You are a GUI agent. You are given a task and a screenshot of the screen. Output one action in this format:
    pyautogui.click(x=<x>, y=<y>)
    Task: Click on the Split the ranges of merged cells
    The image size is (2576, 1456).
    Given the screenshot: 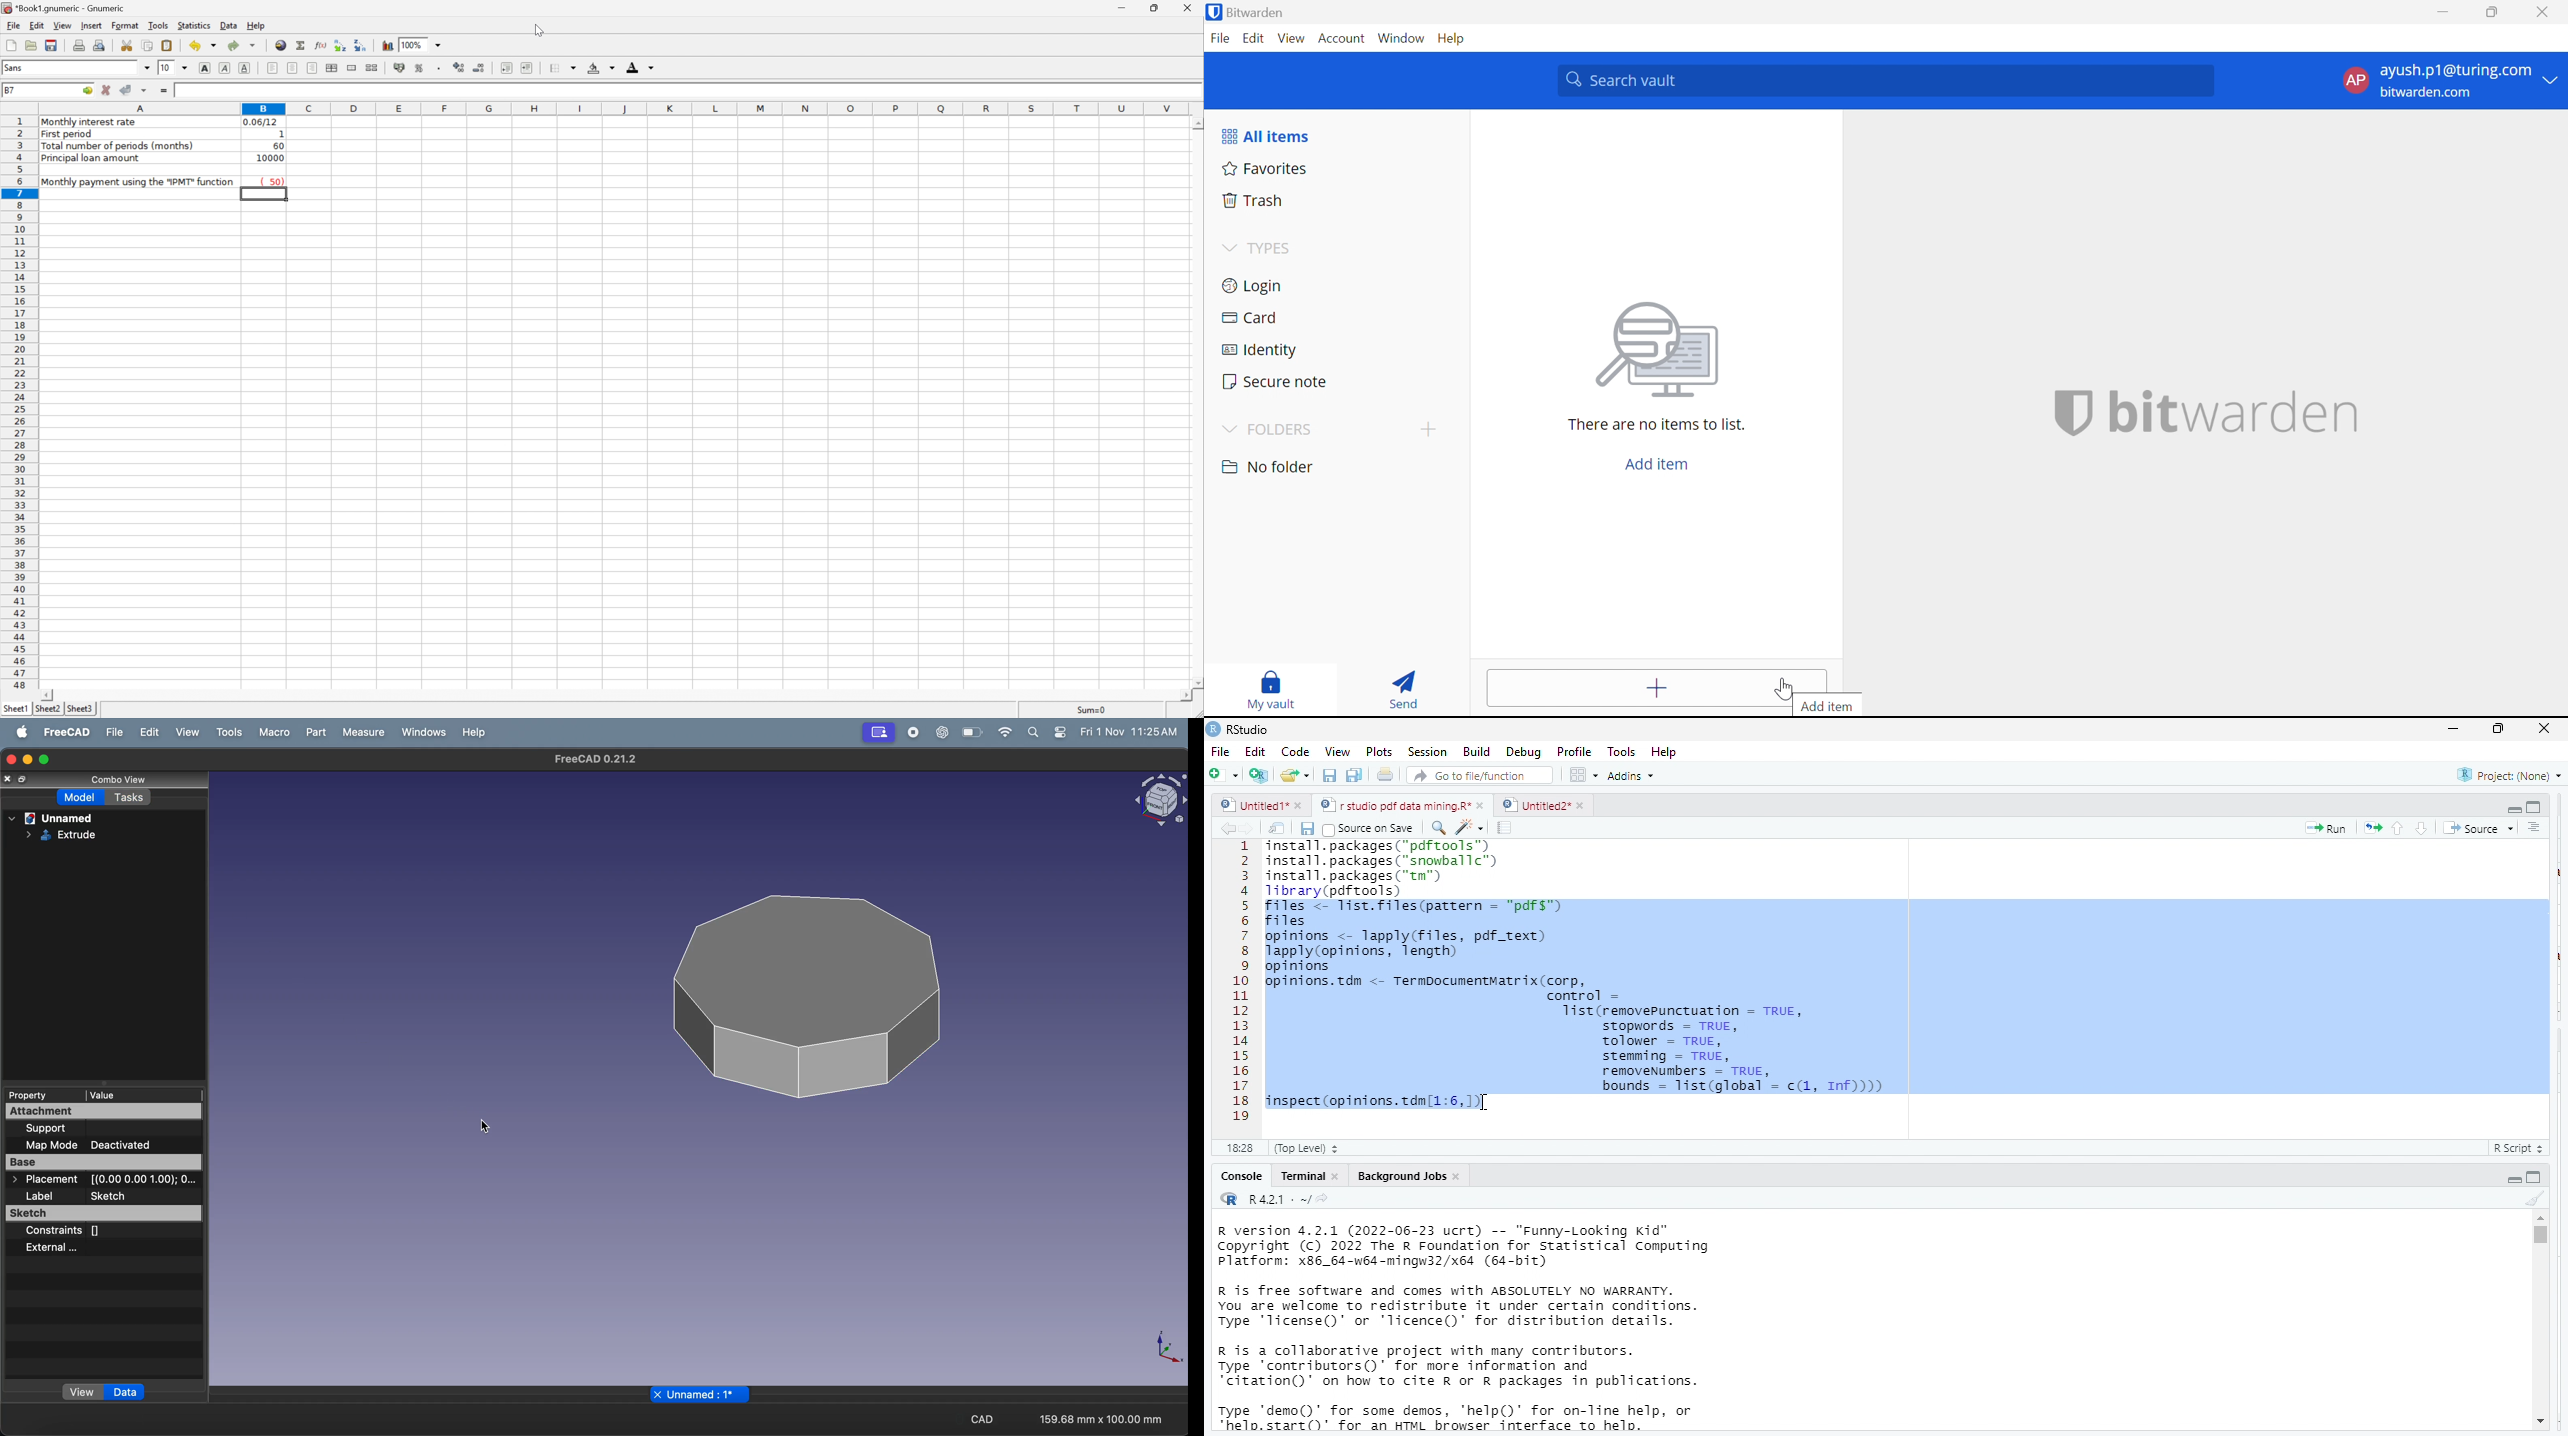 What is the action you would take?
    pyautogui.click(x=374, y=68)
    